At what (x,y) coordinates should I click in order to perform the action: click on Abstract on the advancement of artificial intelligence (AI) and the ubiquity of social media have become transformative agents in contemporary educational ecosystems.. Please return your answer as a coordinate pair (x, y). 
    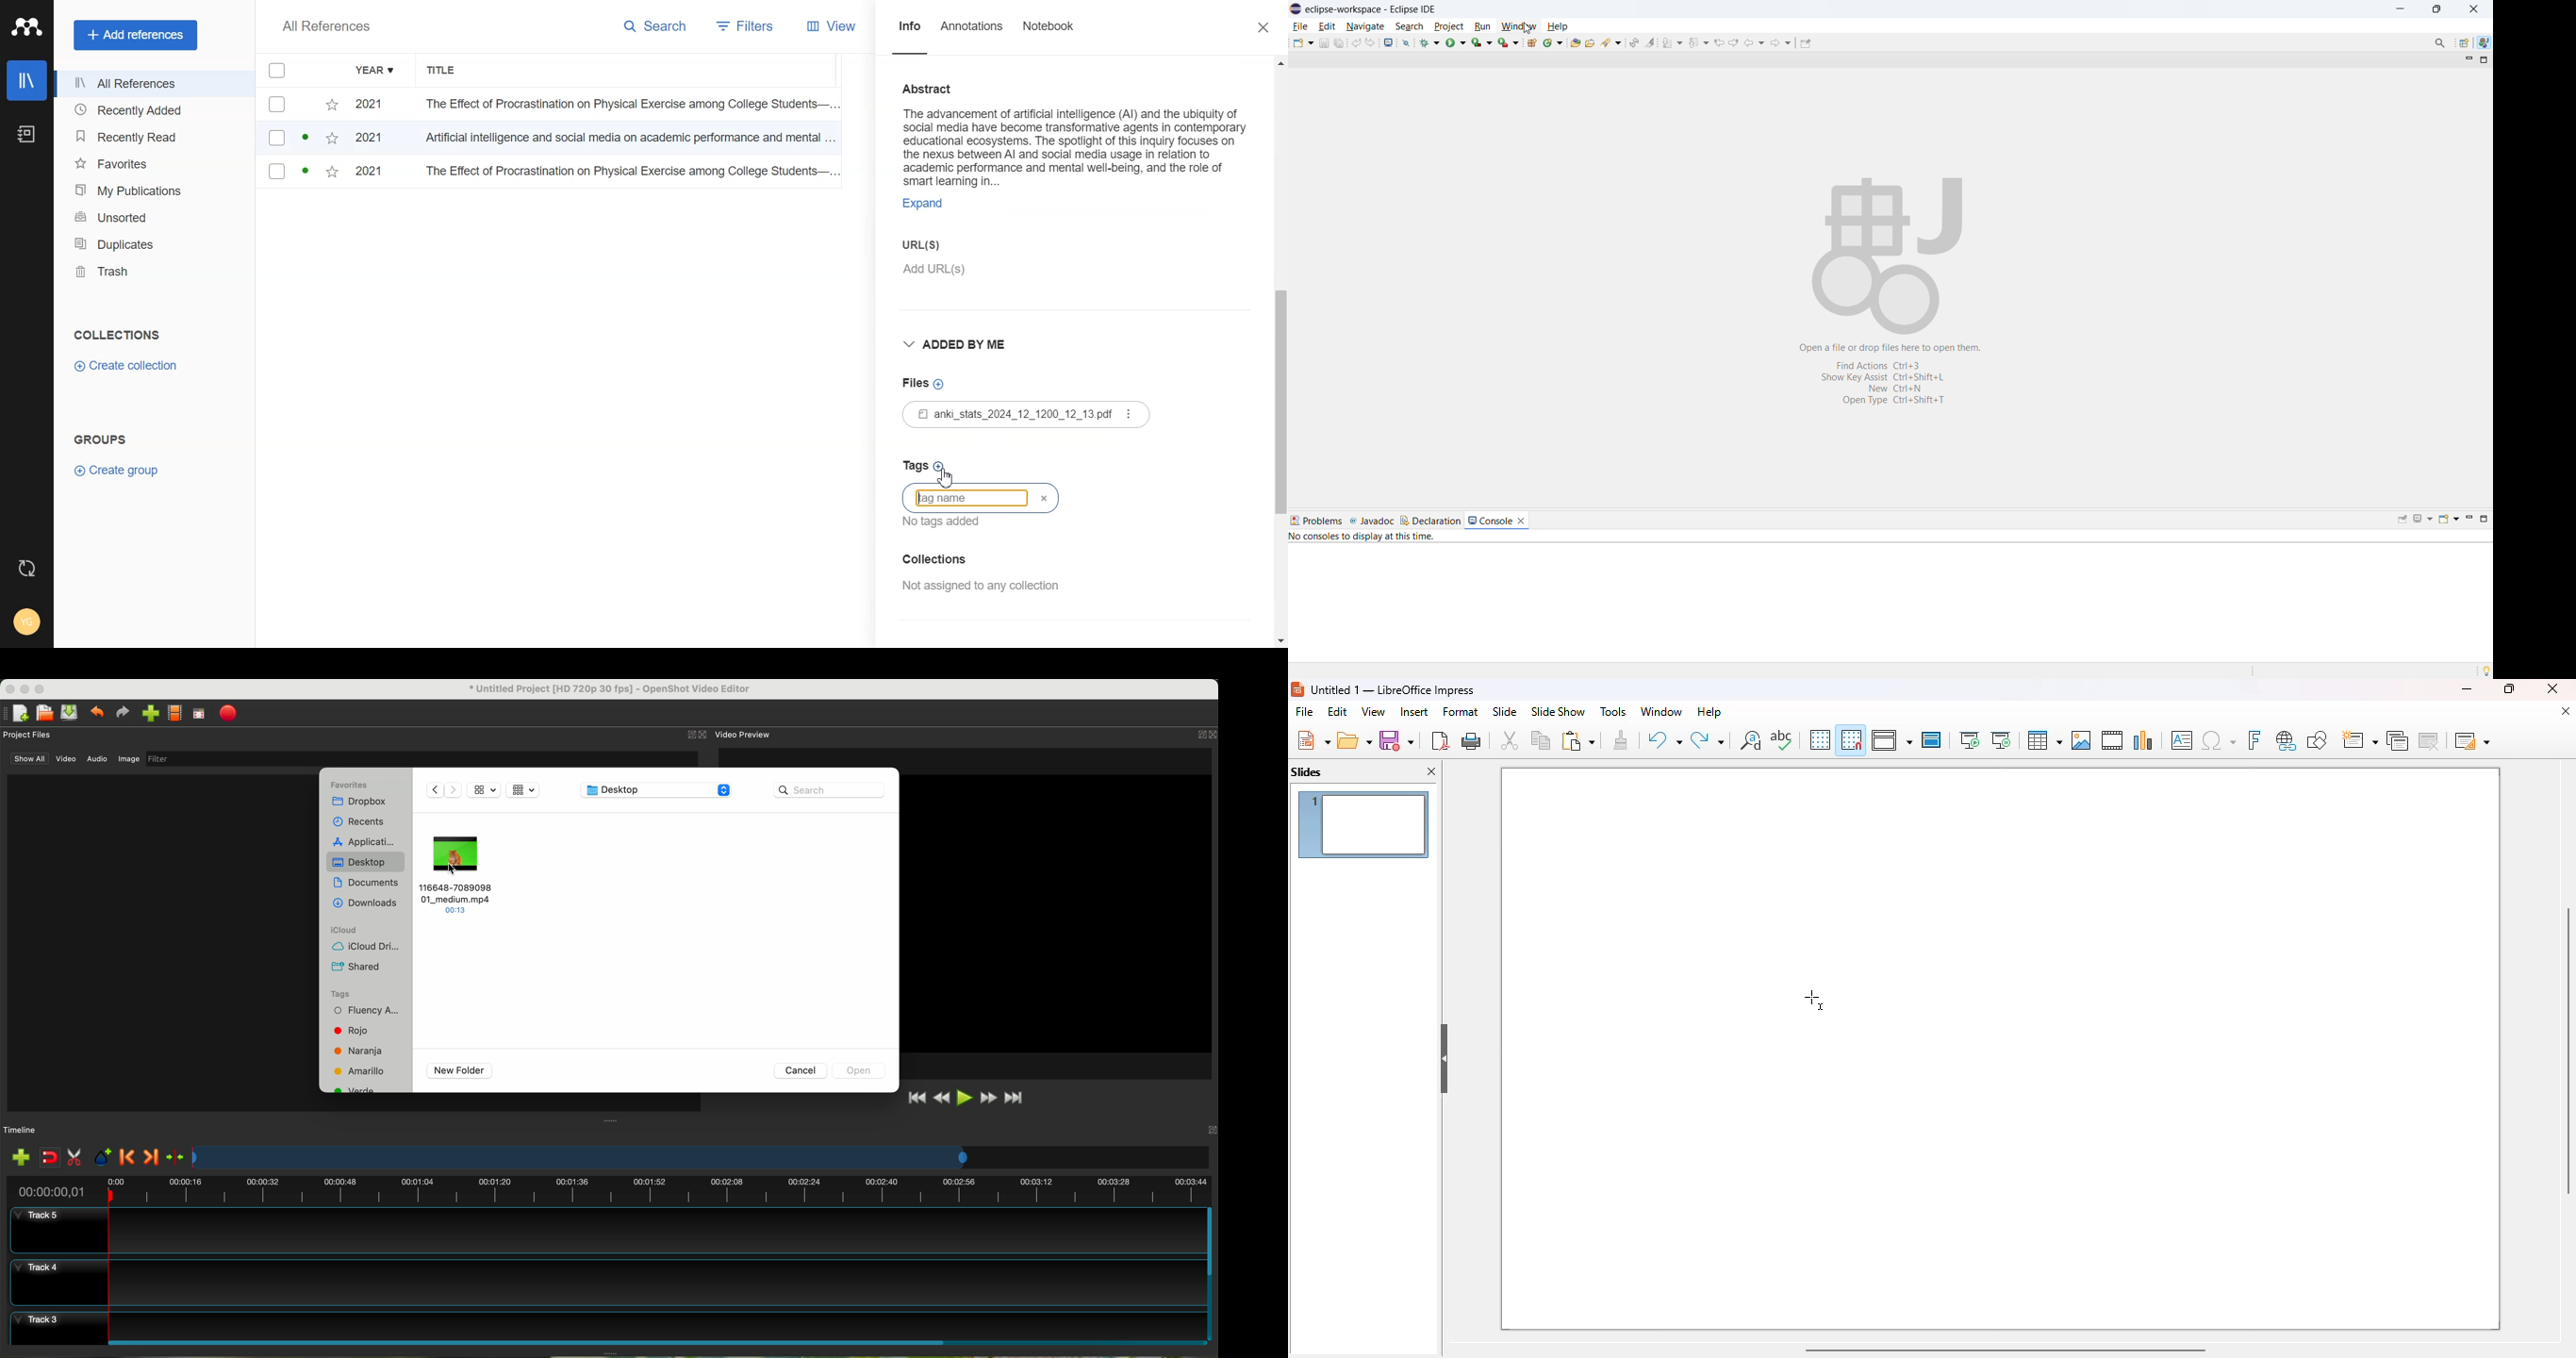
    Looking at the image, I should click on (1075, 130).